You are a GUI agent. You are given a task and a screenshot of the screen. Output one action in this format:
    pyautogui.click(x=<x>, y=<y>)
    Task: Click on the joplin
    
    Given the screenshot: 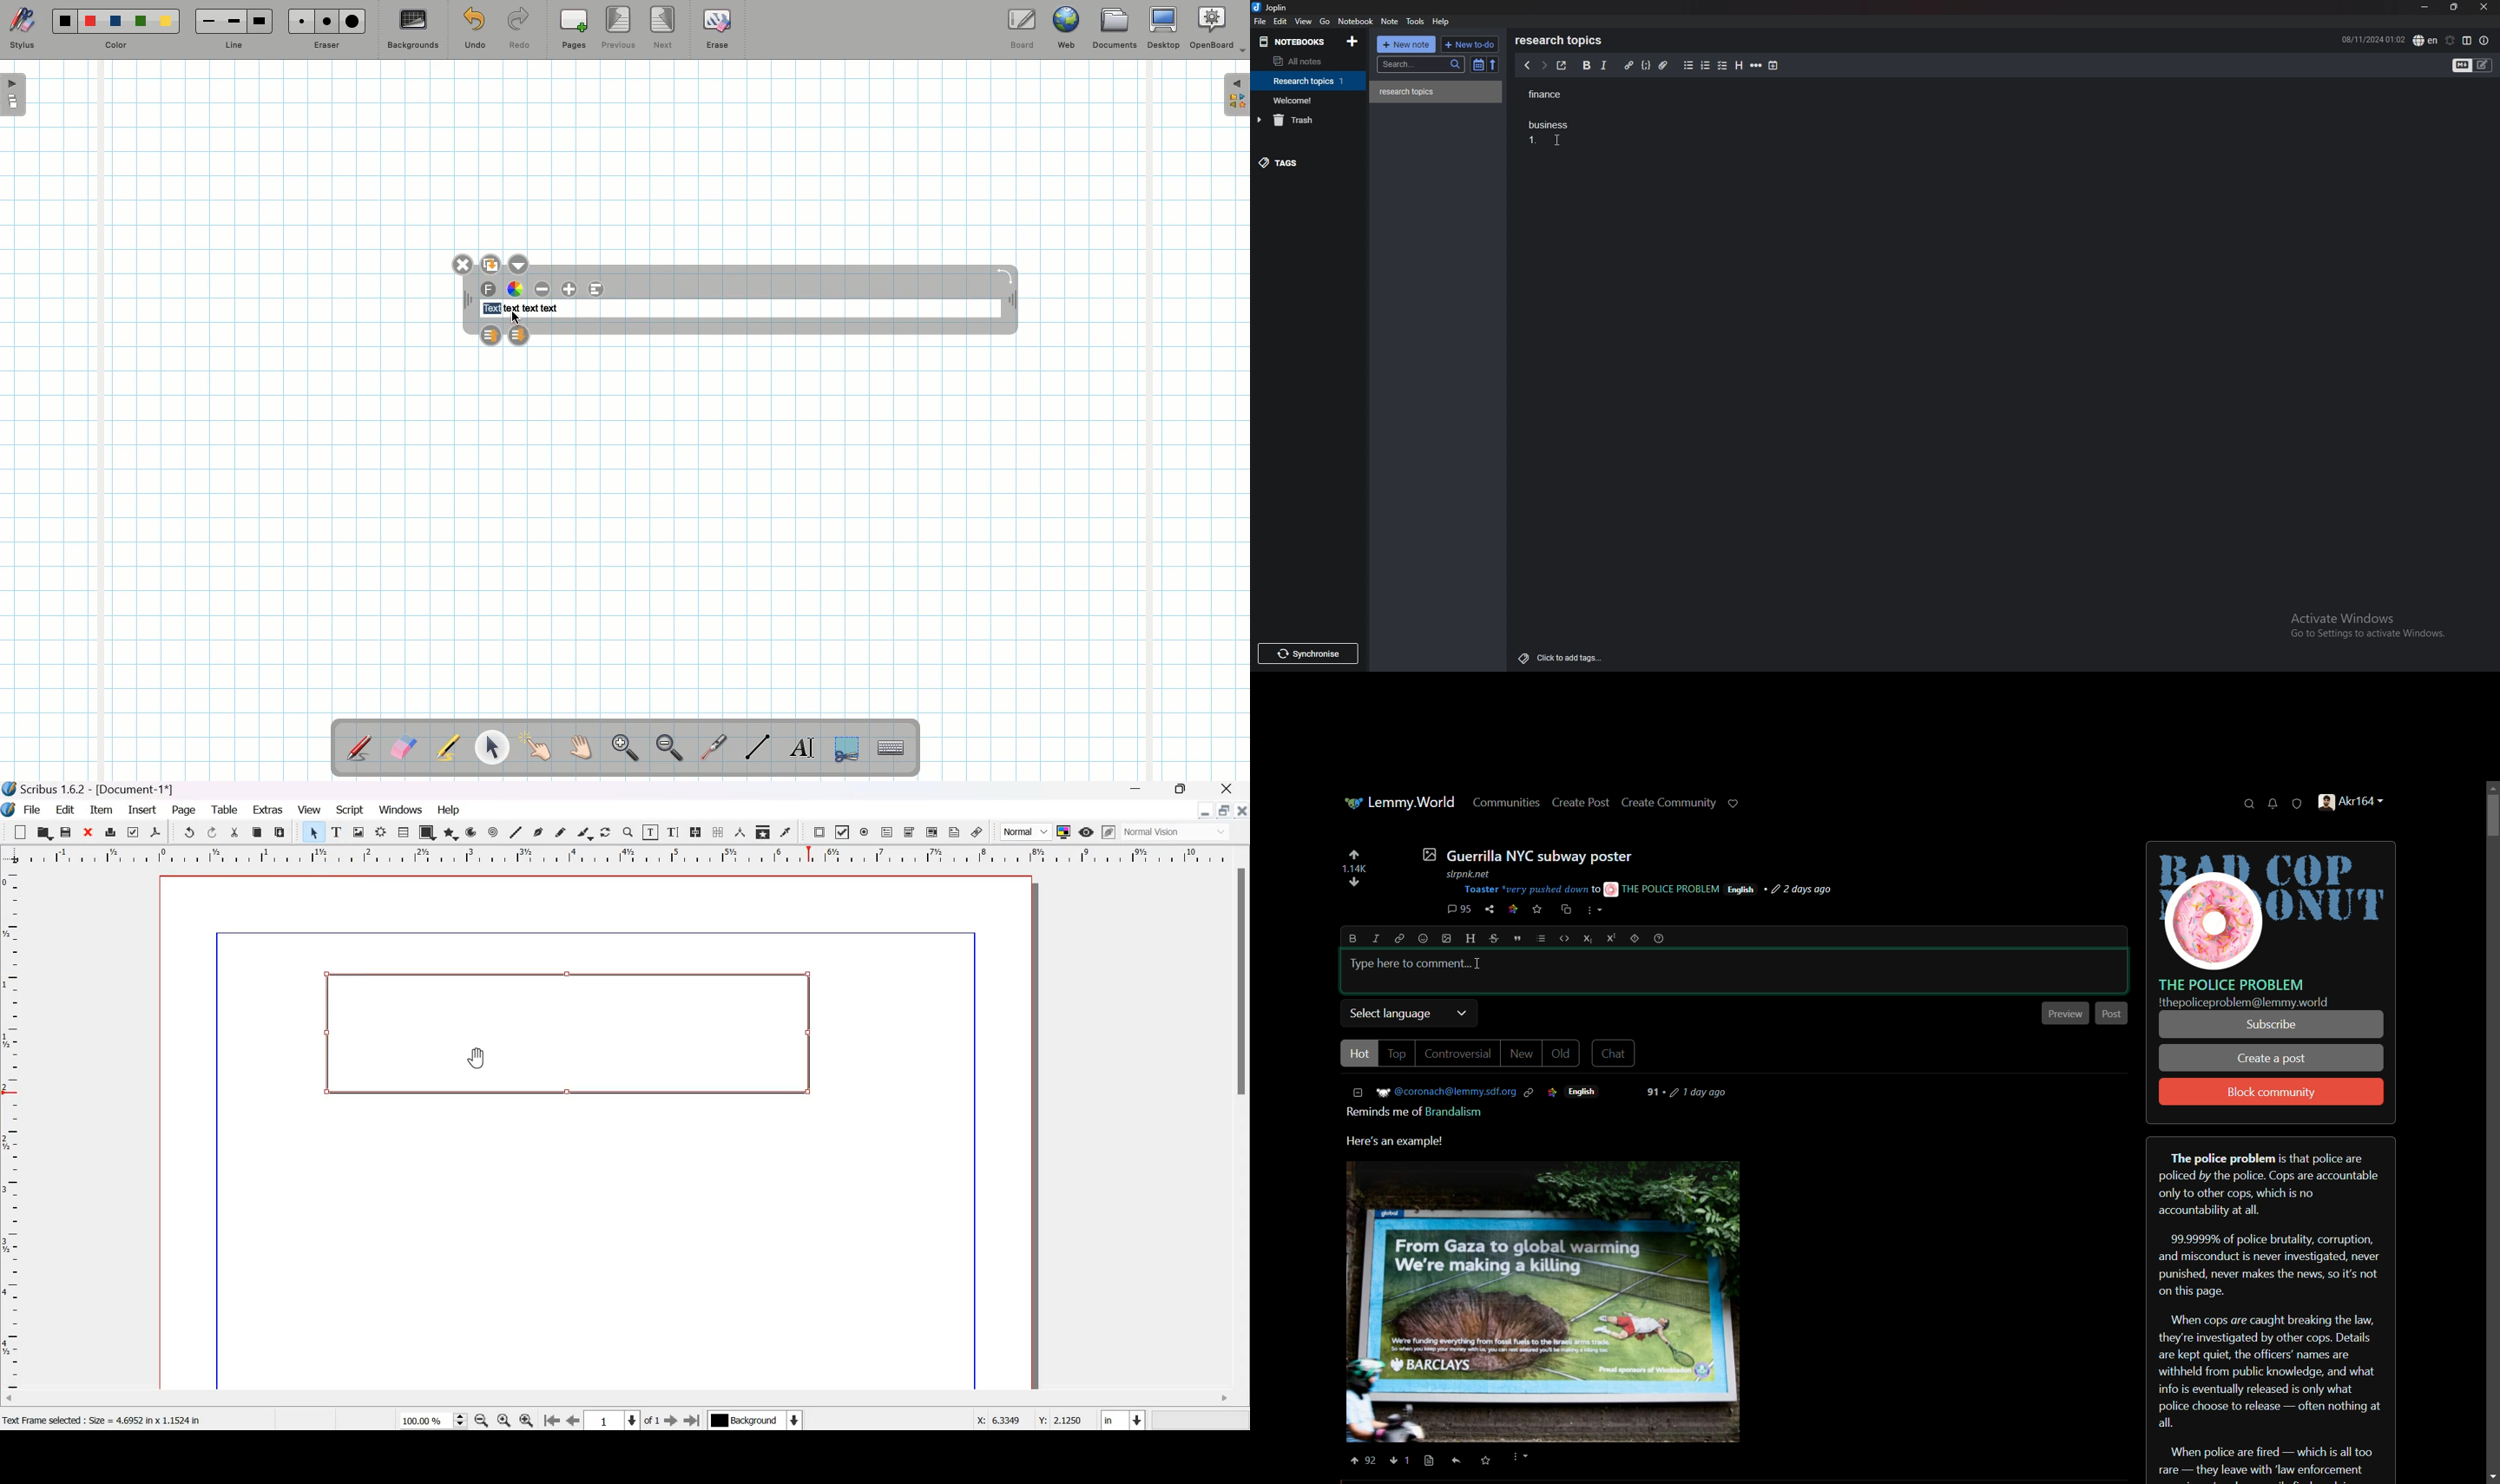 What is the action you would take?
    pyautogui.click(x=1271, y=8)
    